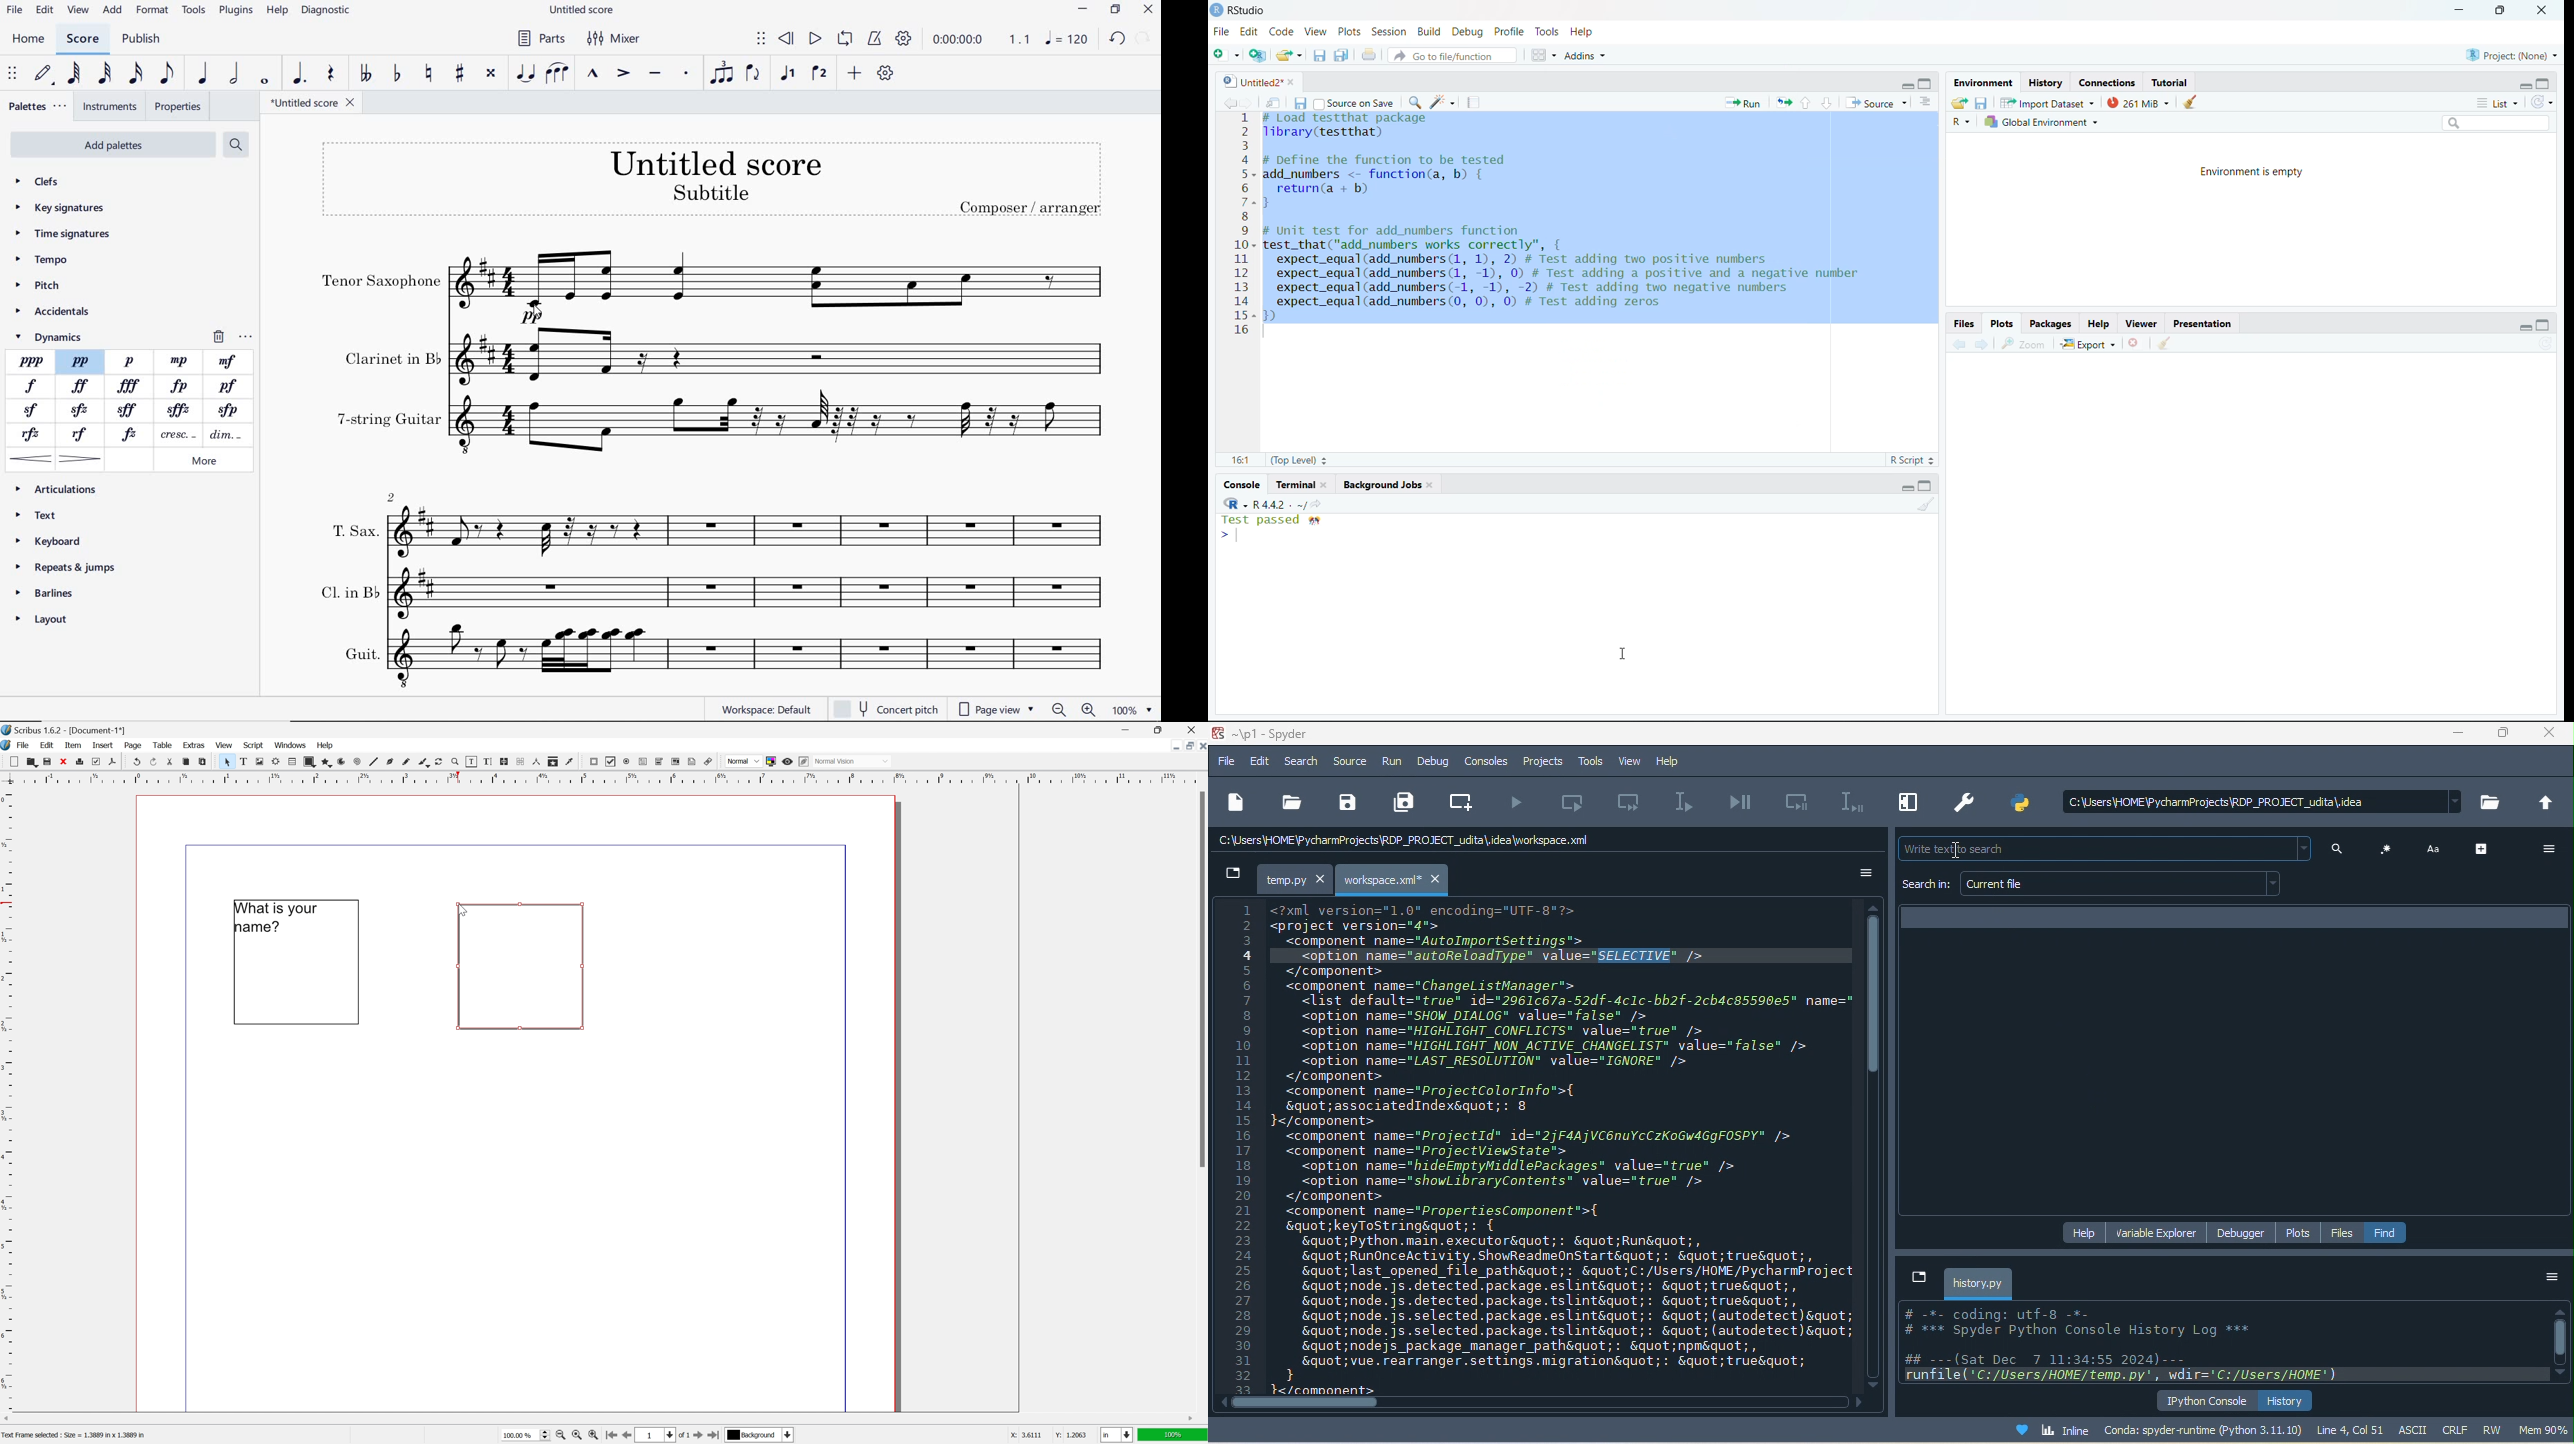  Describe the element at coordinates (1342, 55) in the screenshot. I see `Save all the open documents` at that location.